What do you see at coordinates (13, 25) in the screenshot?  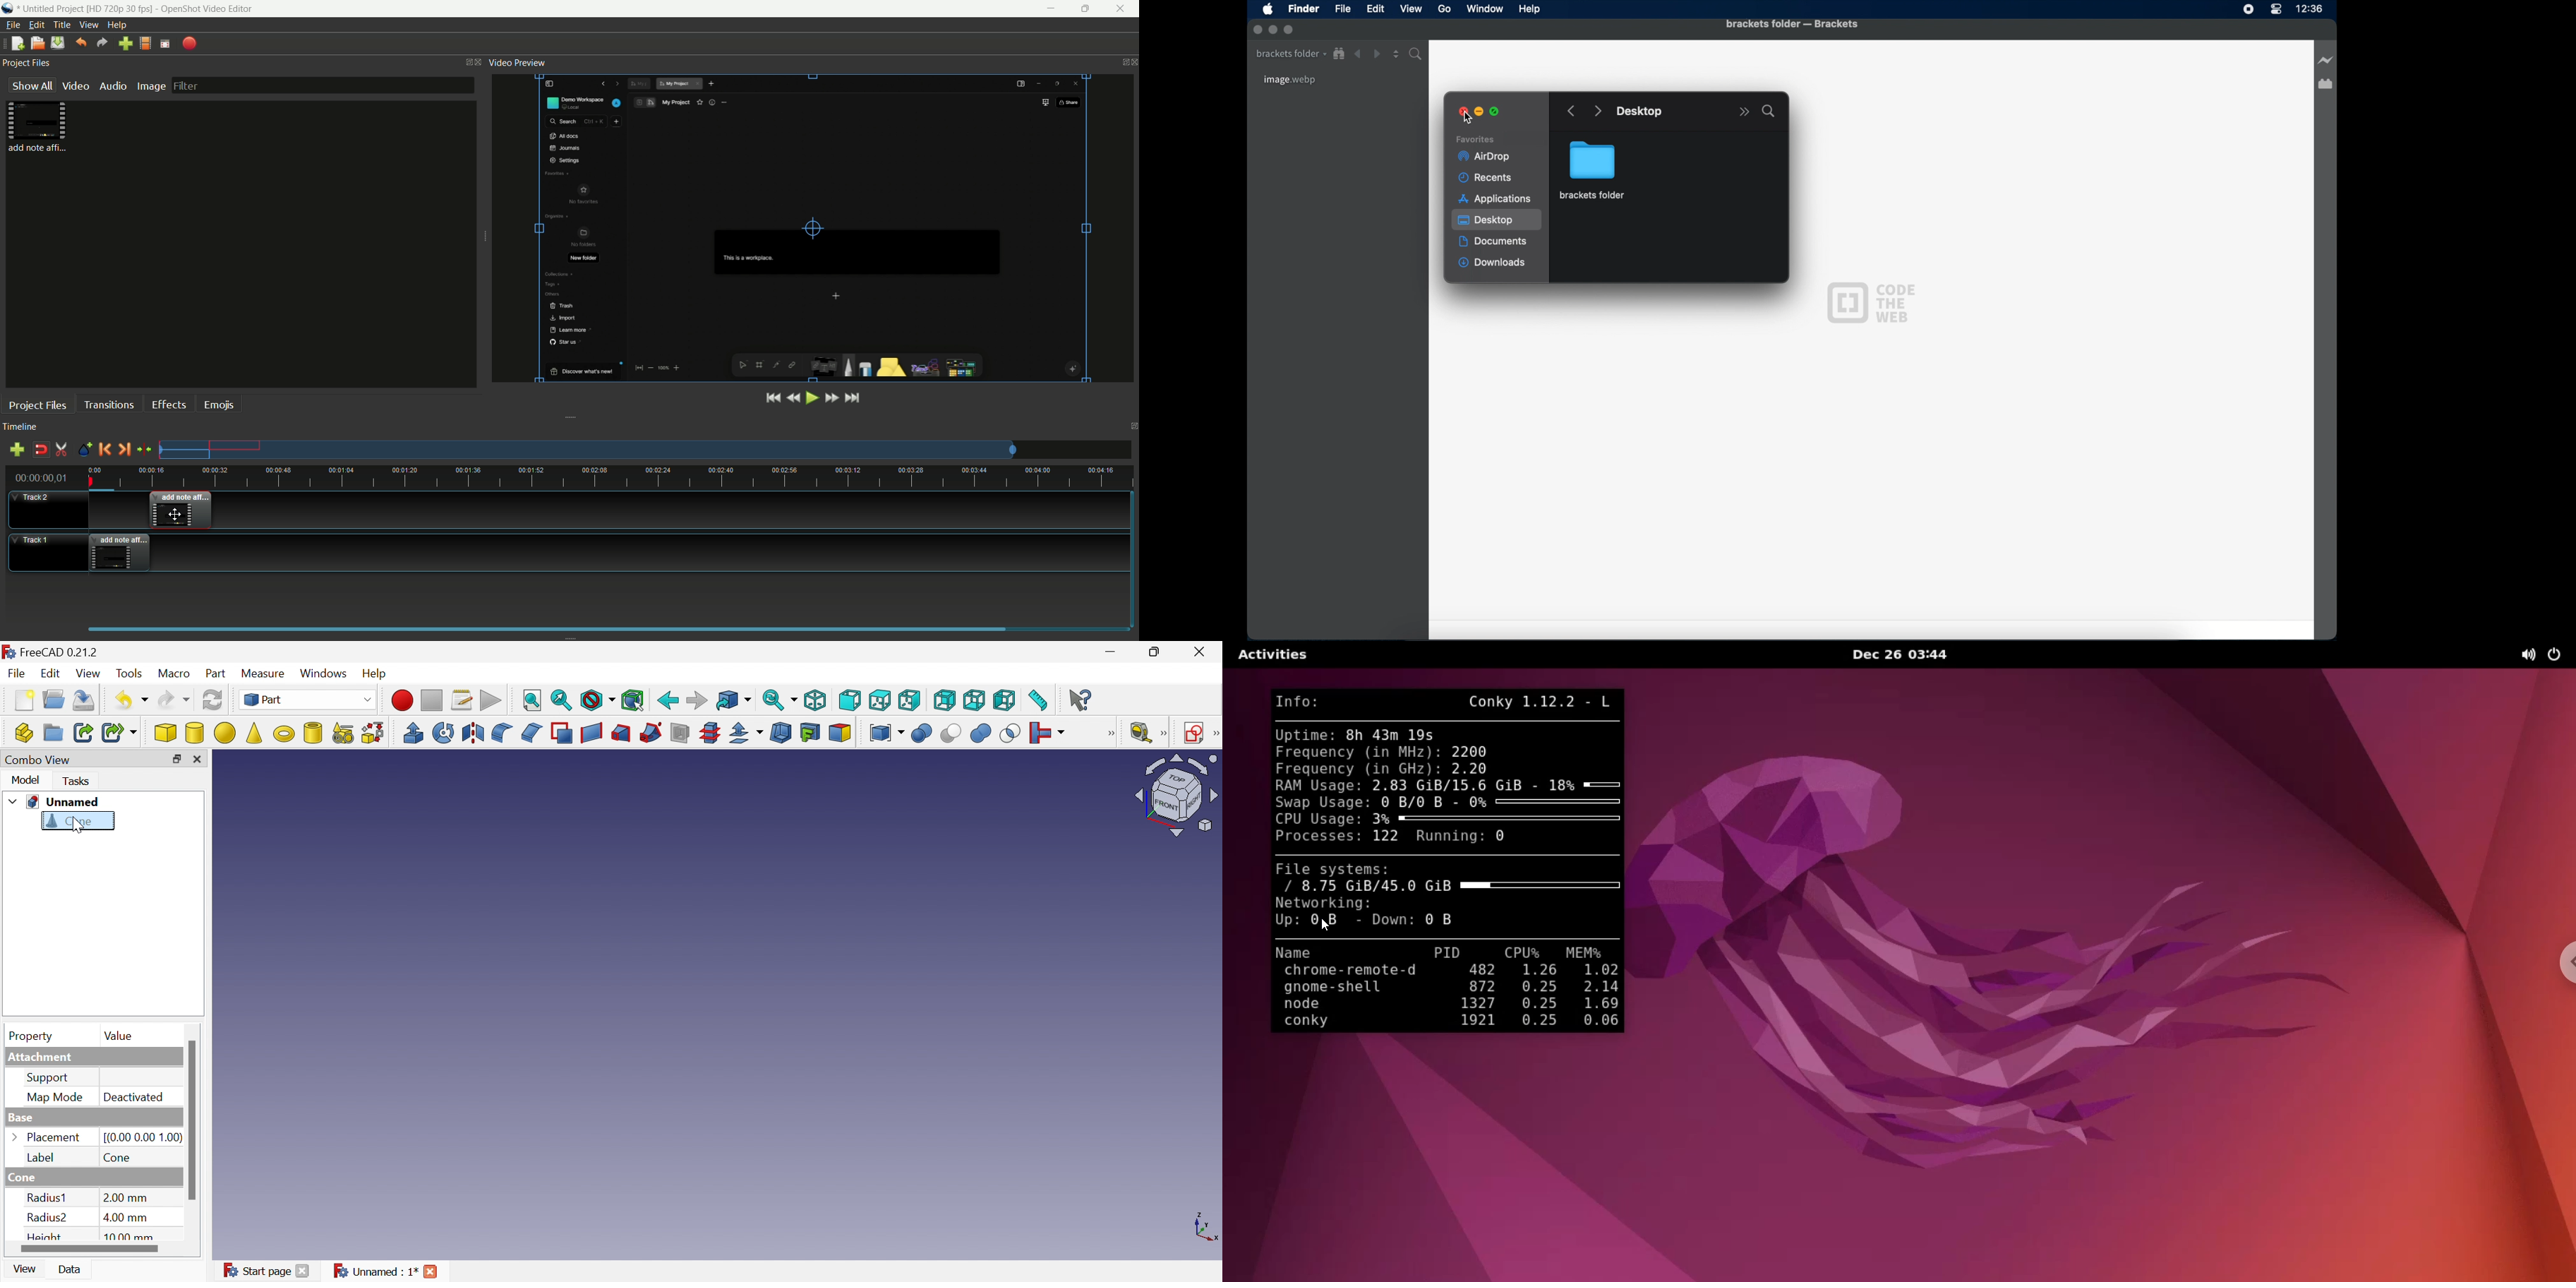 I see `file menu` at bounding box center [13, 25].